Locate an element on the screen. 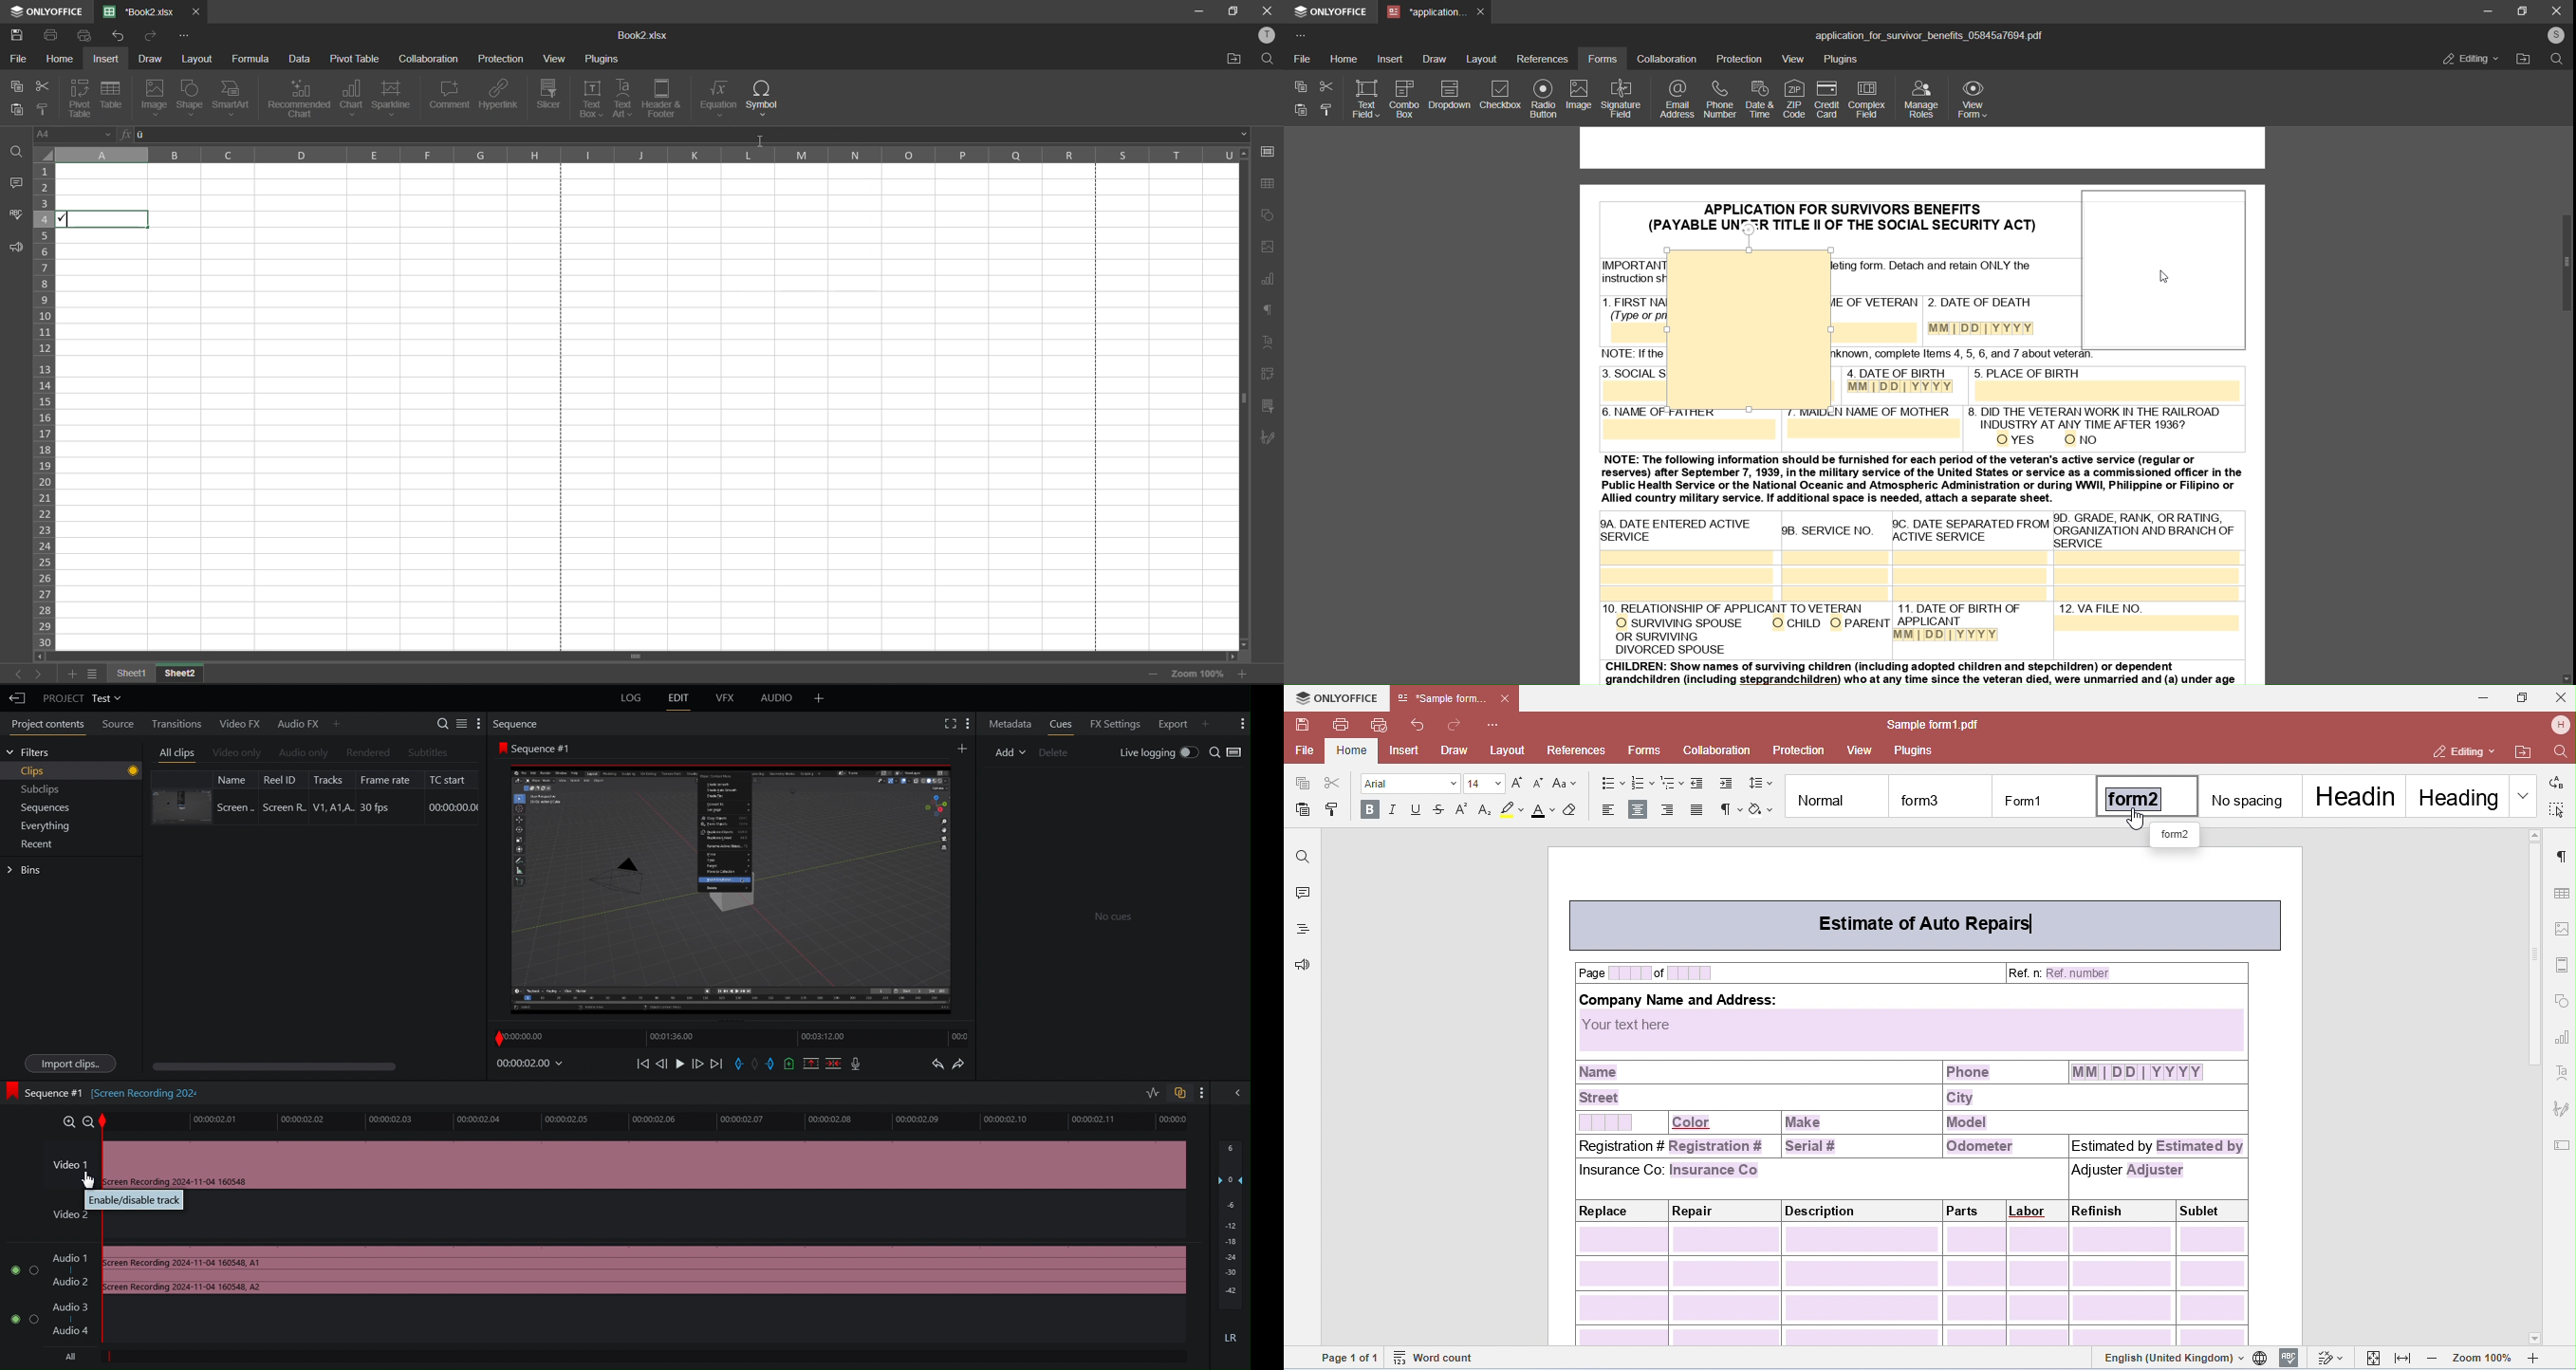  More is located at coordinates (960, 748).